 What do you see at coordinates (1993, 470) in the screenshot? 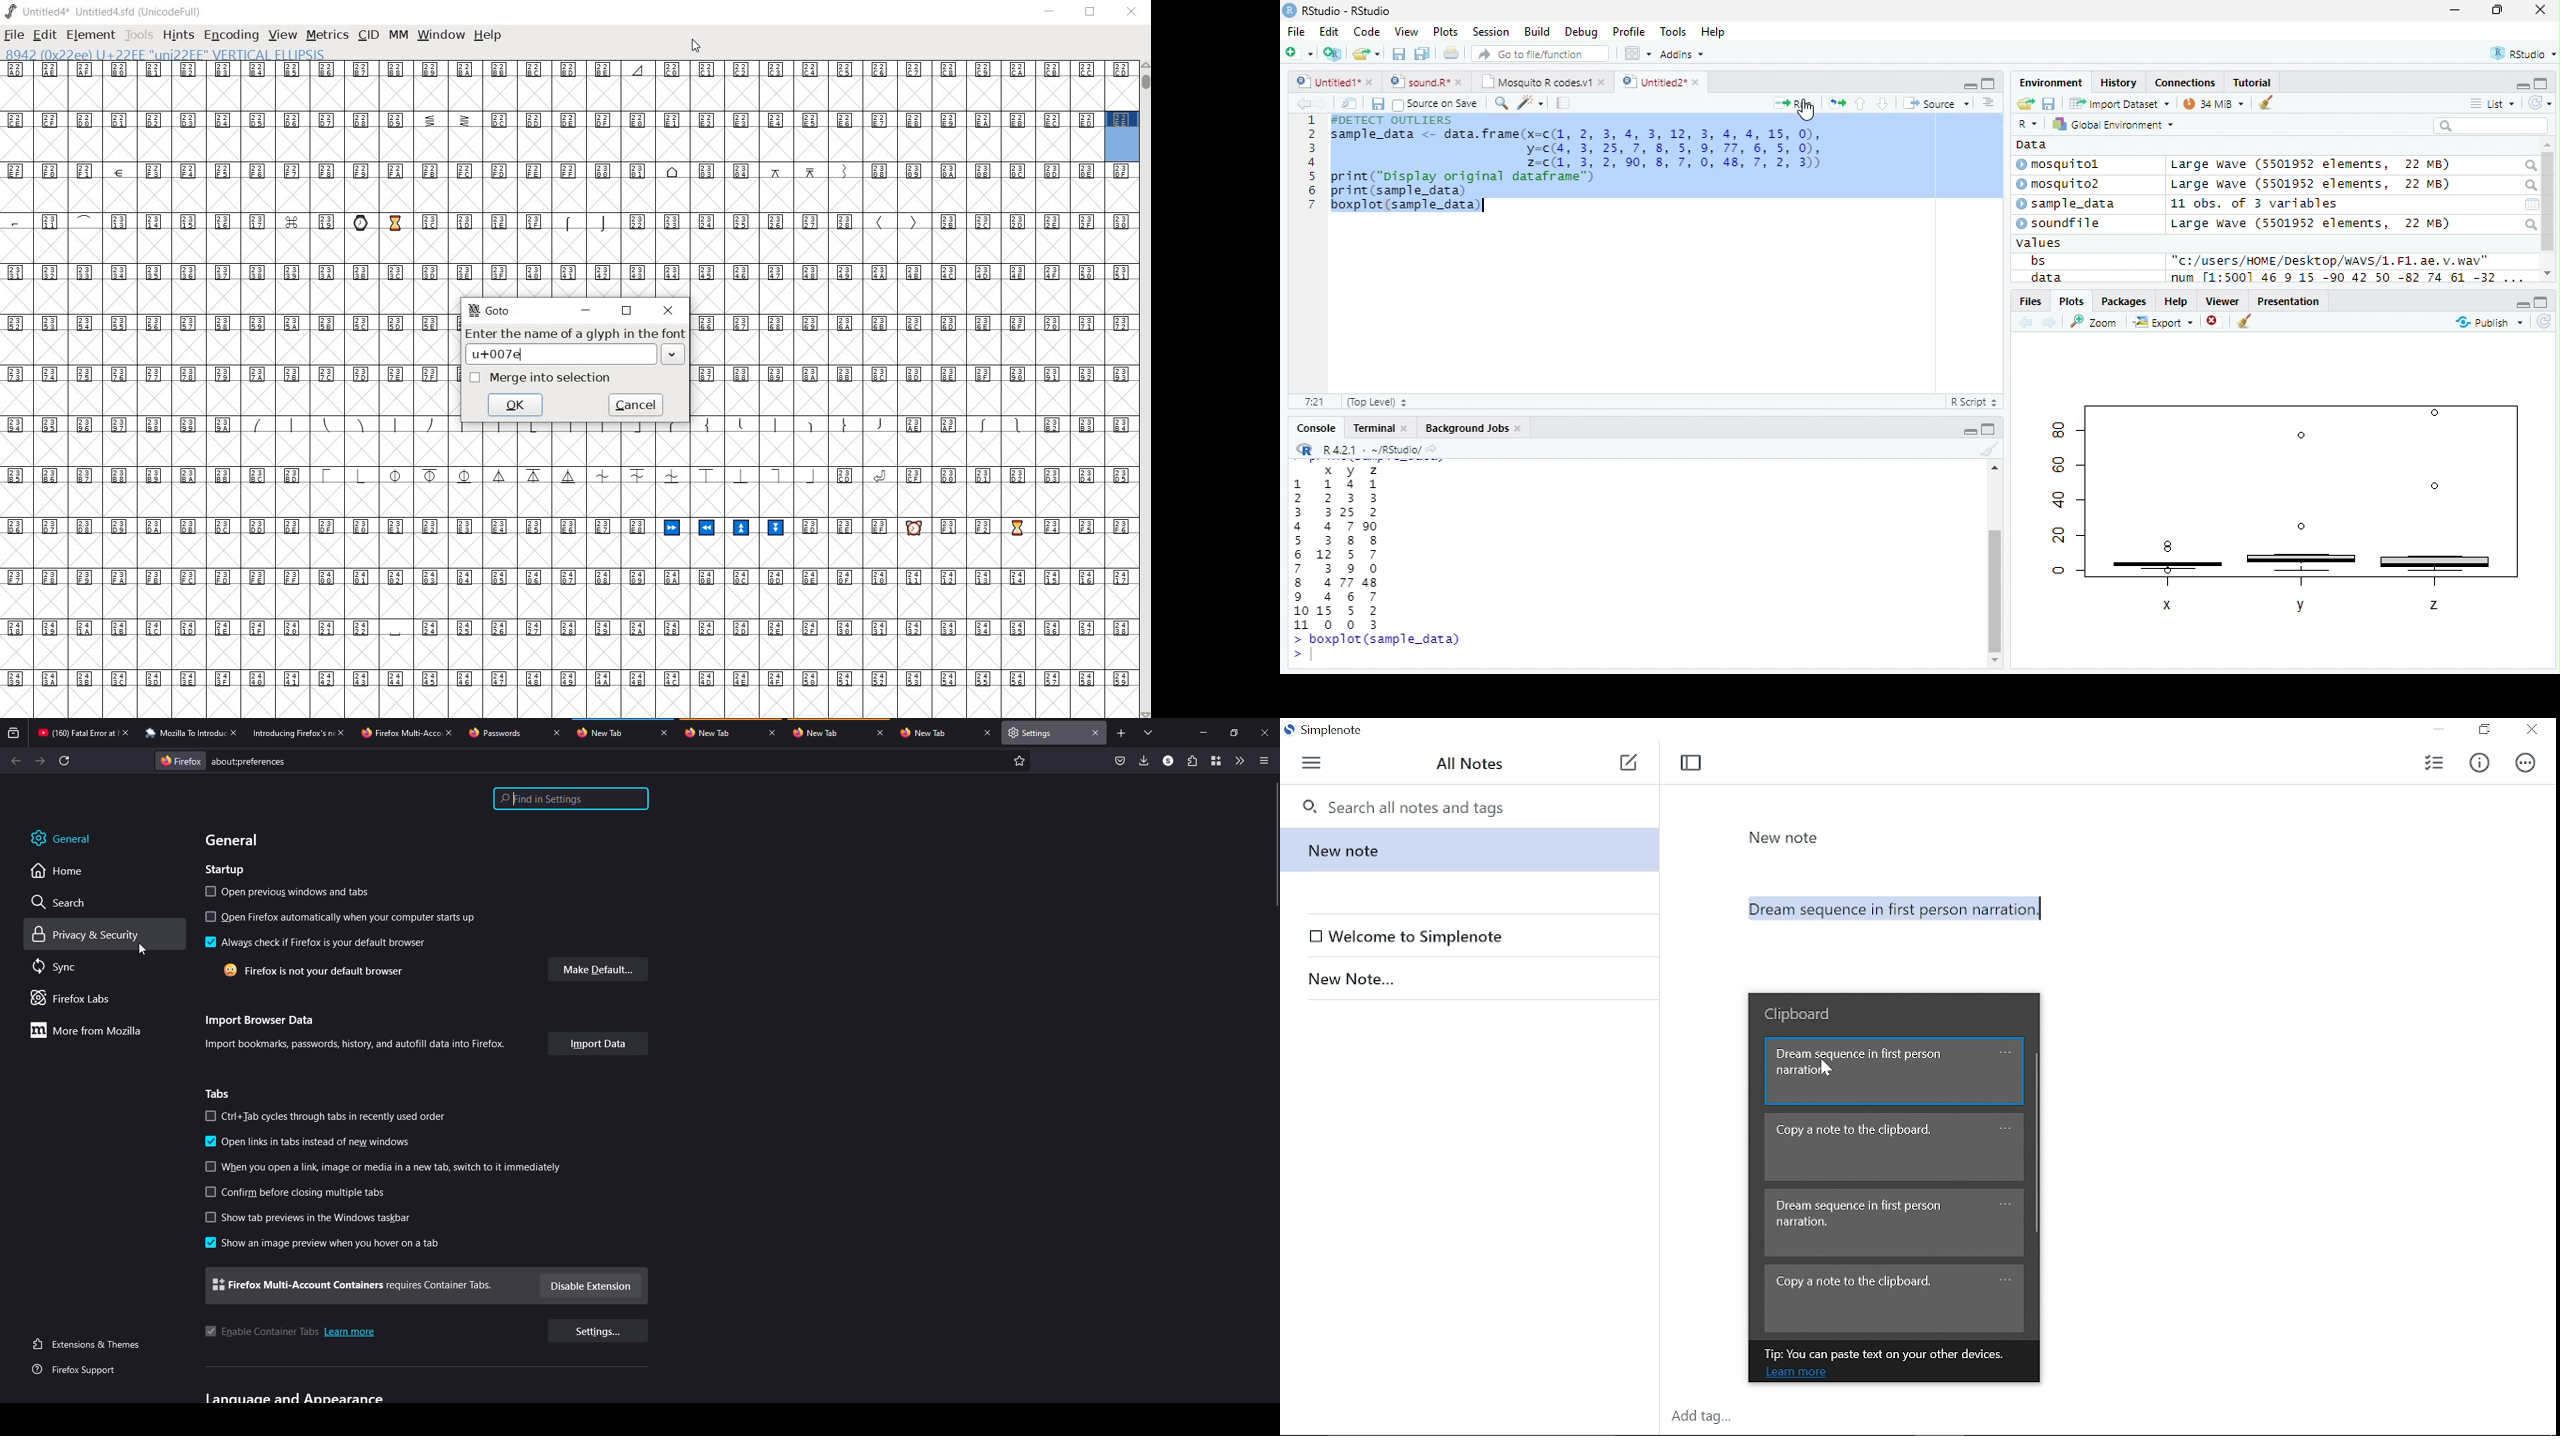
I see `scroll up` at bounding box center [1993, 470].